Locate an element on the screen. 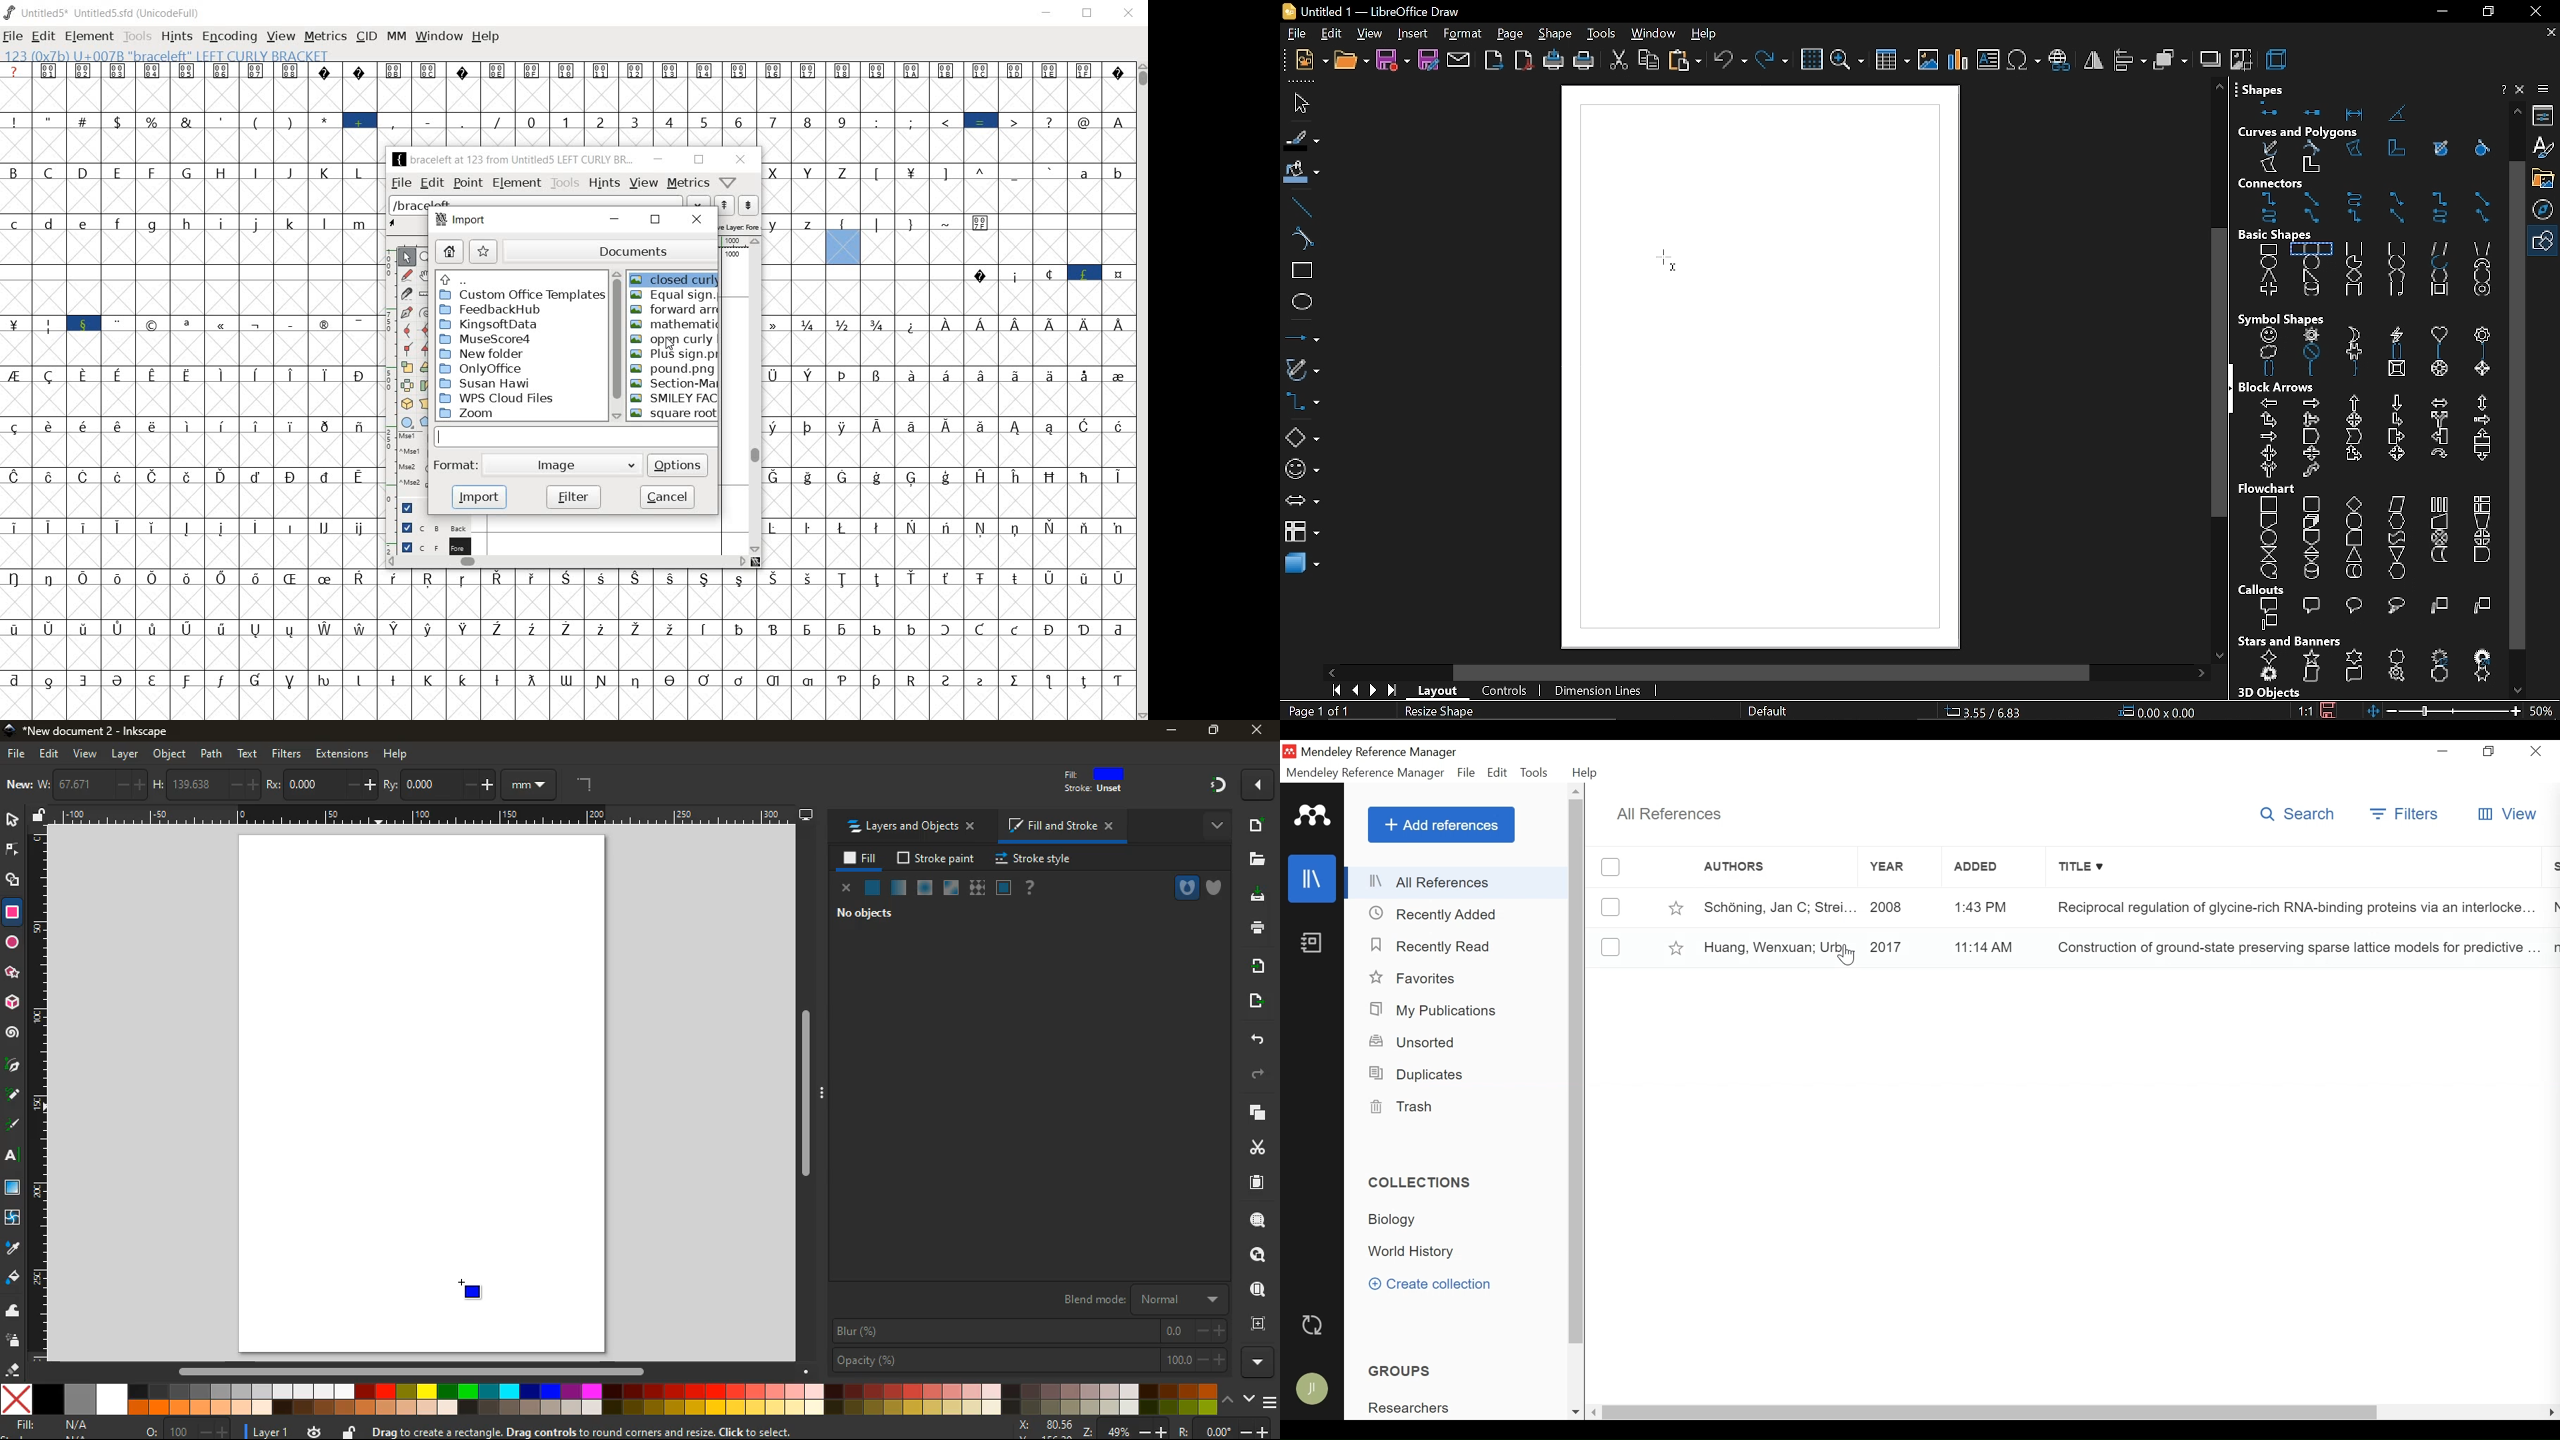 The height and width of the screenshot is (1456, 2576). (un)select is located at coordinates (1611, 907).